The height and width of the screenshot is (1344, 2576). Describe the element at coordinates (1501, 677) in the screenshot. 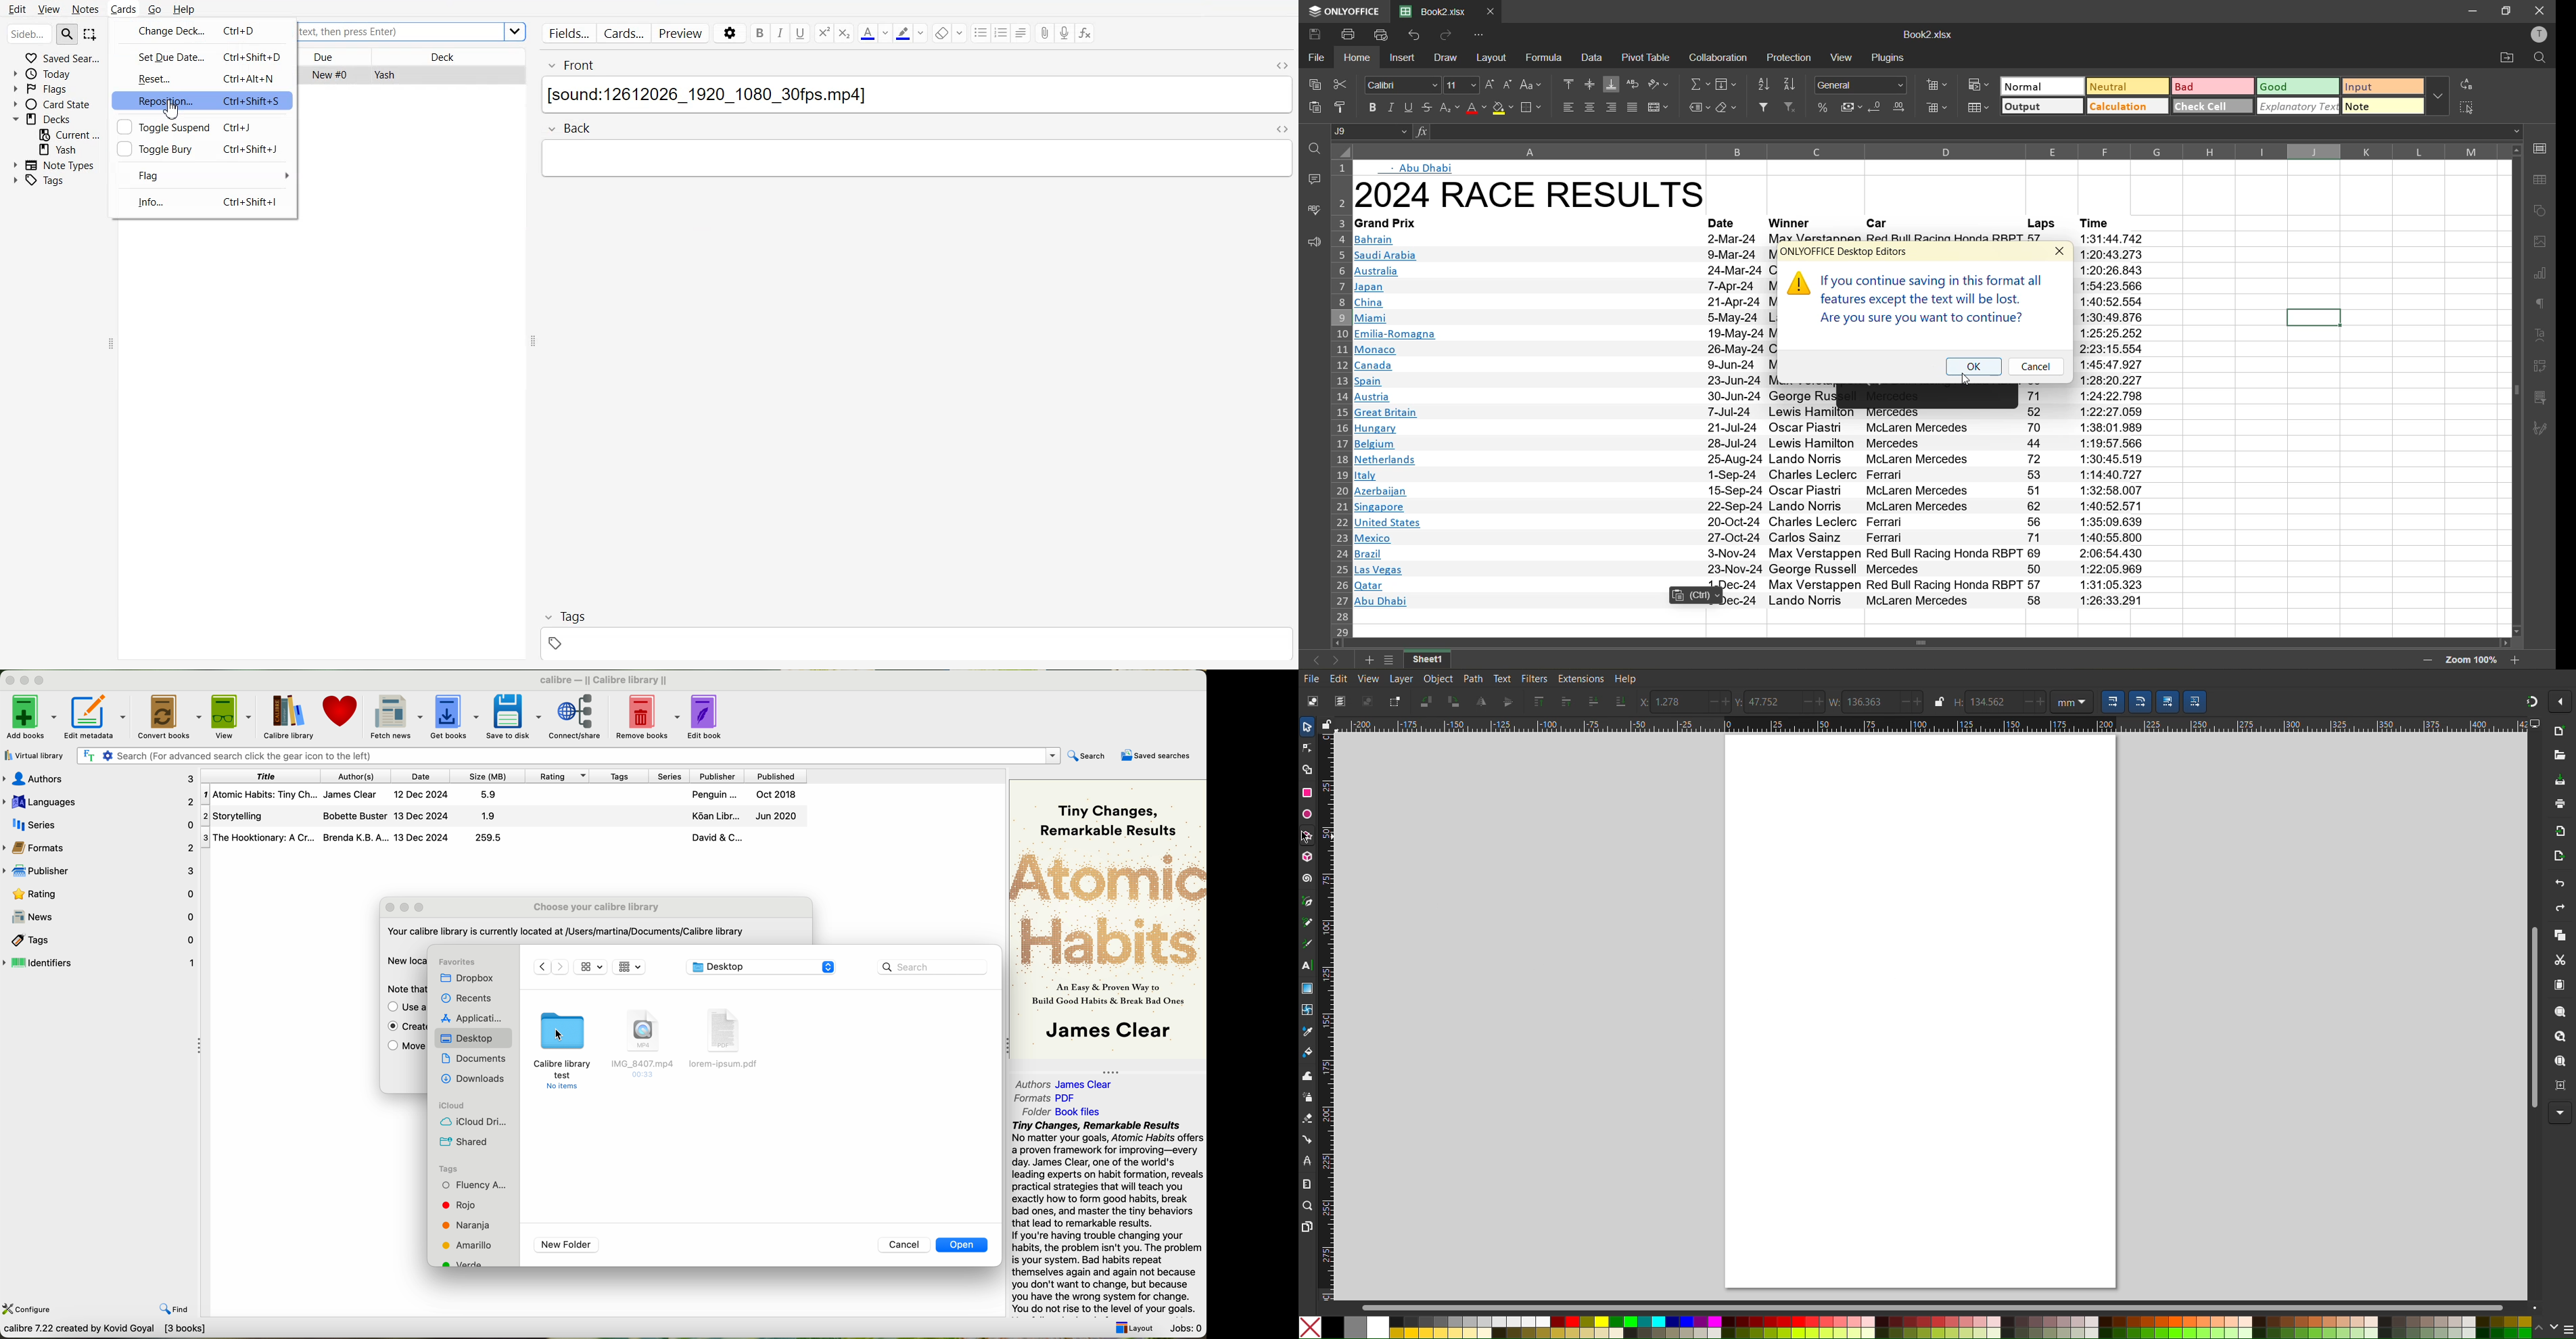

I see `Text` at that location.